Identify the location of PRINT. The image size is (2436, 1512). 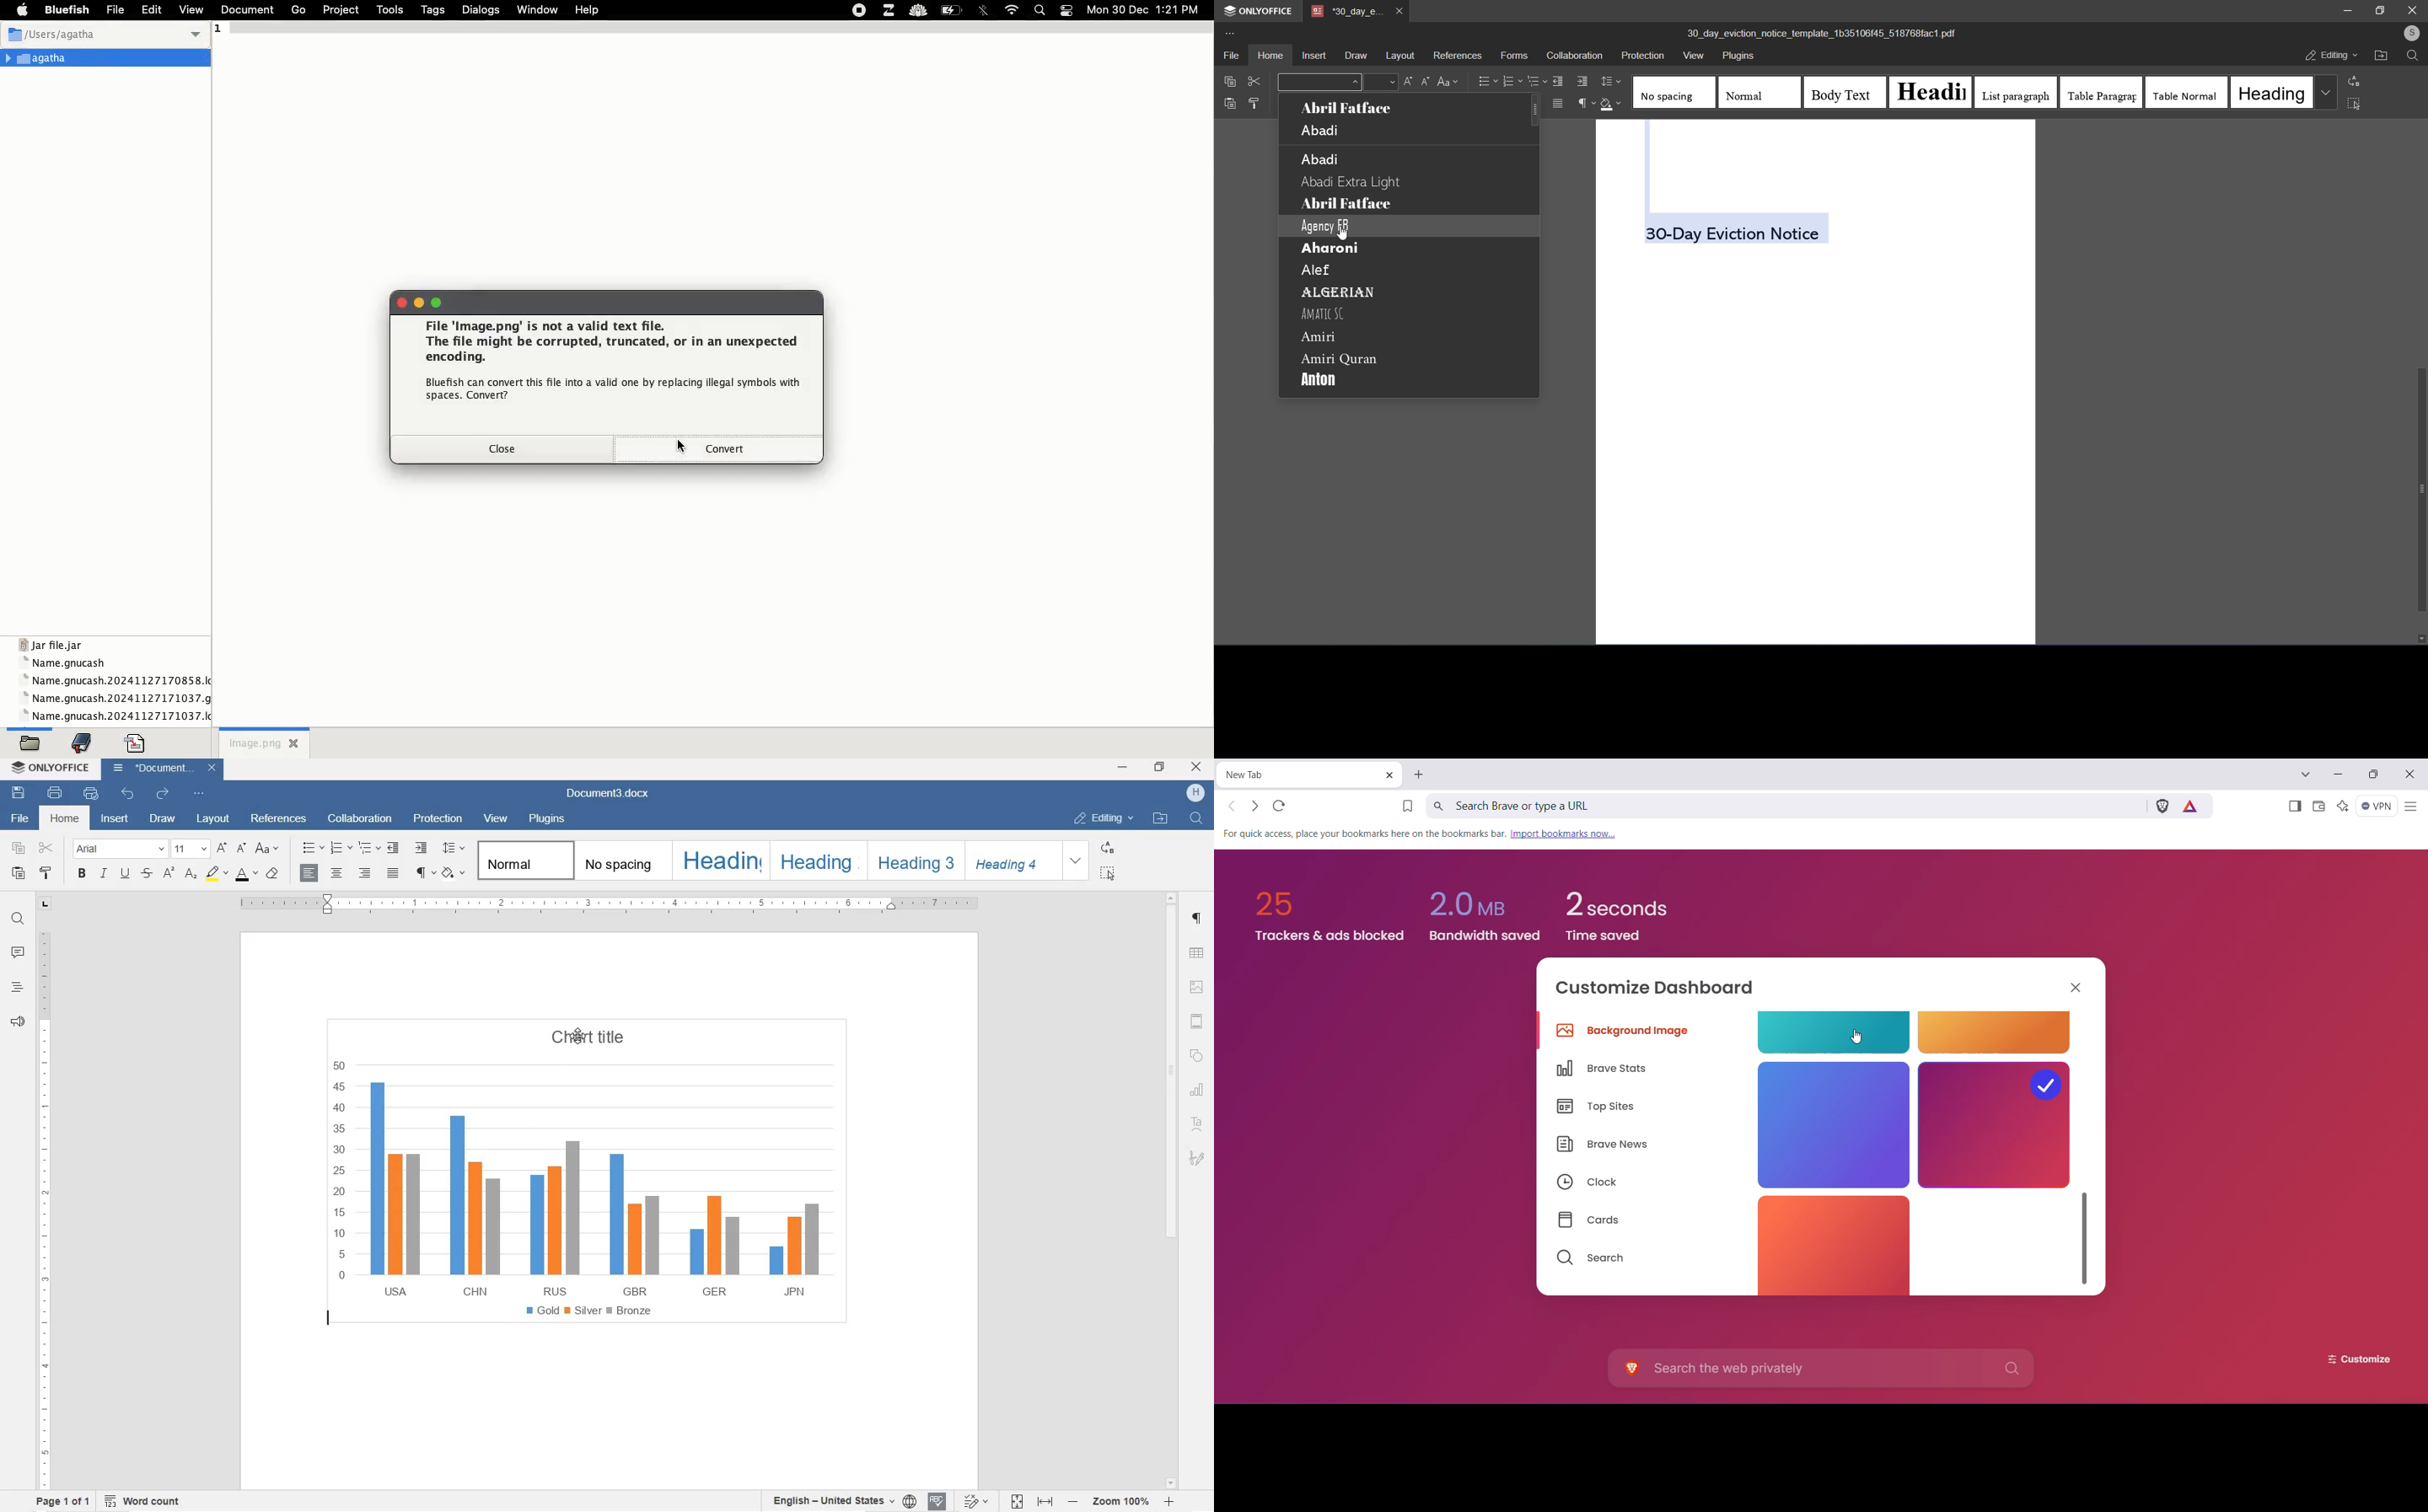
(56, 795).